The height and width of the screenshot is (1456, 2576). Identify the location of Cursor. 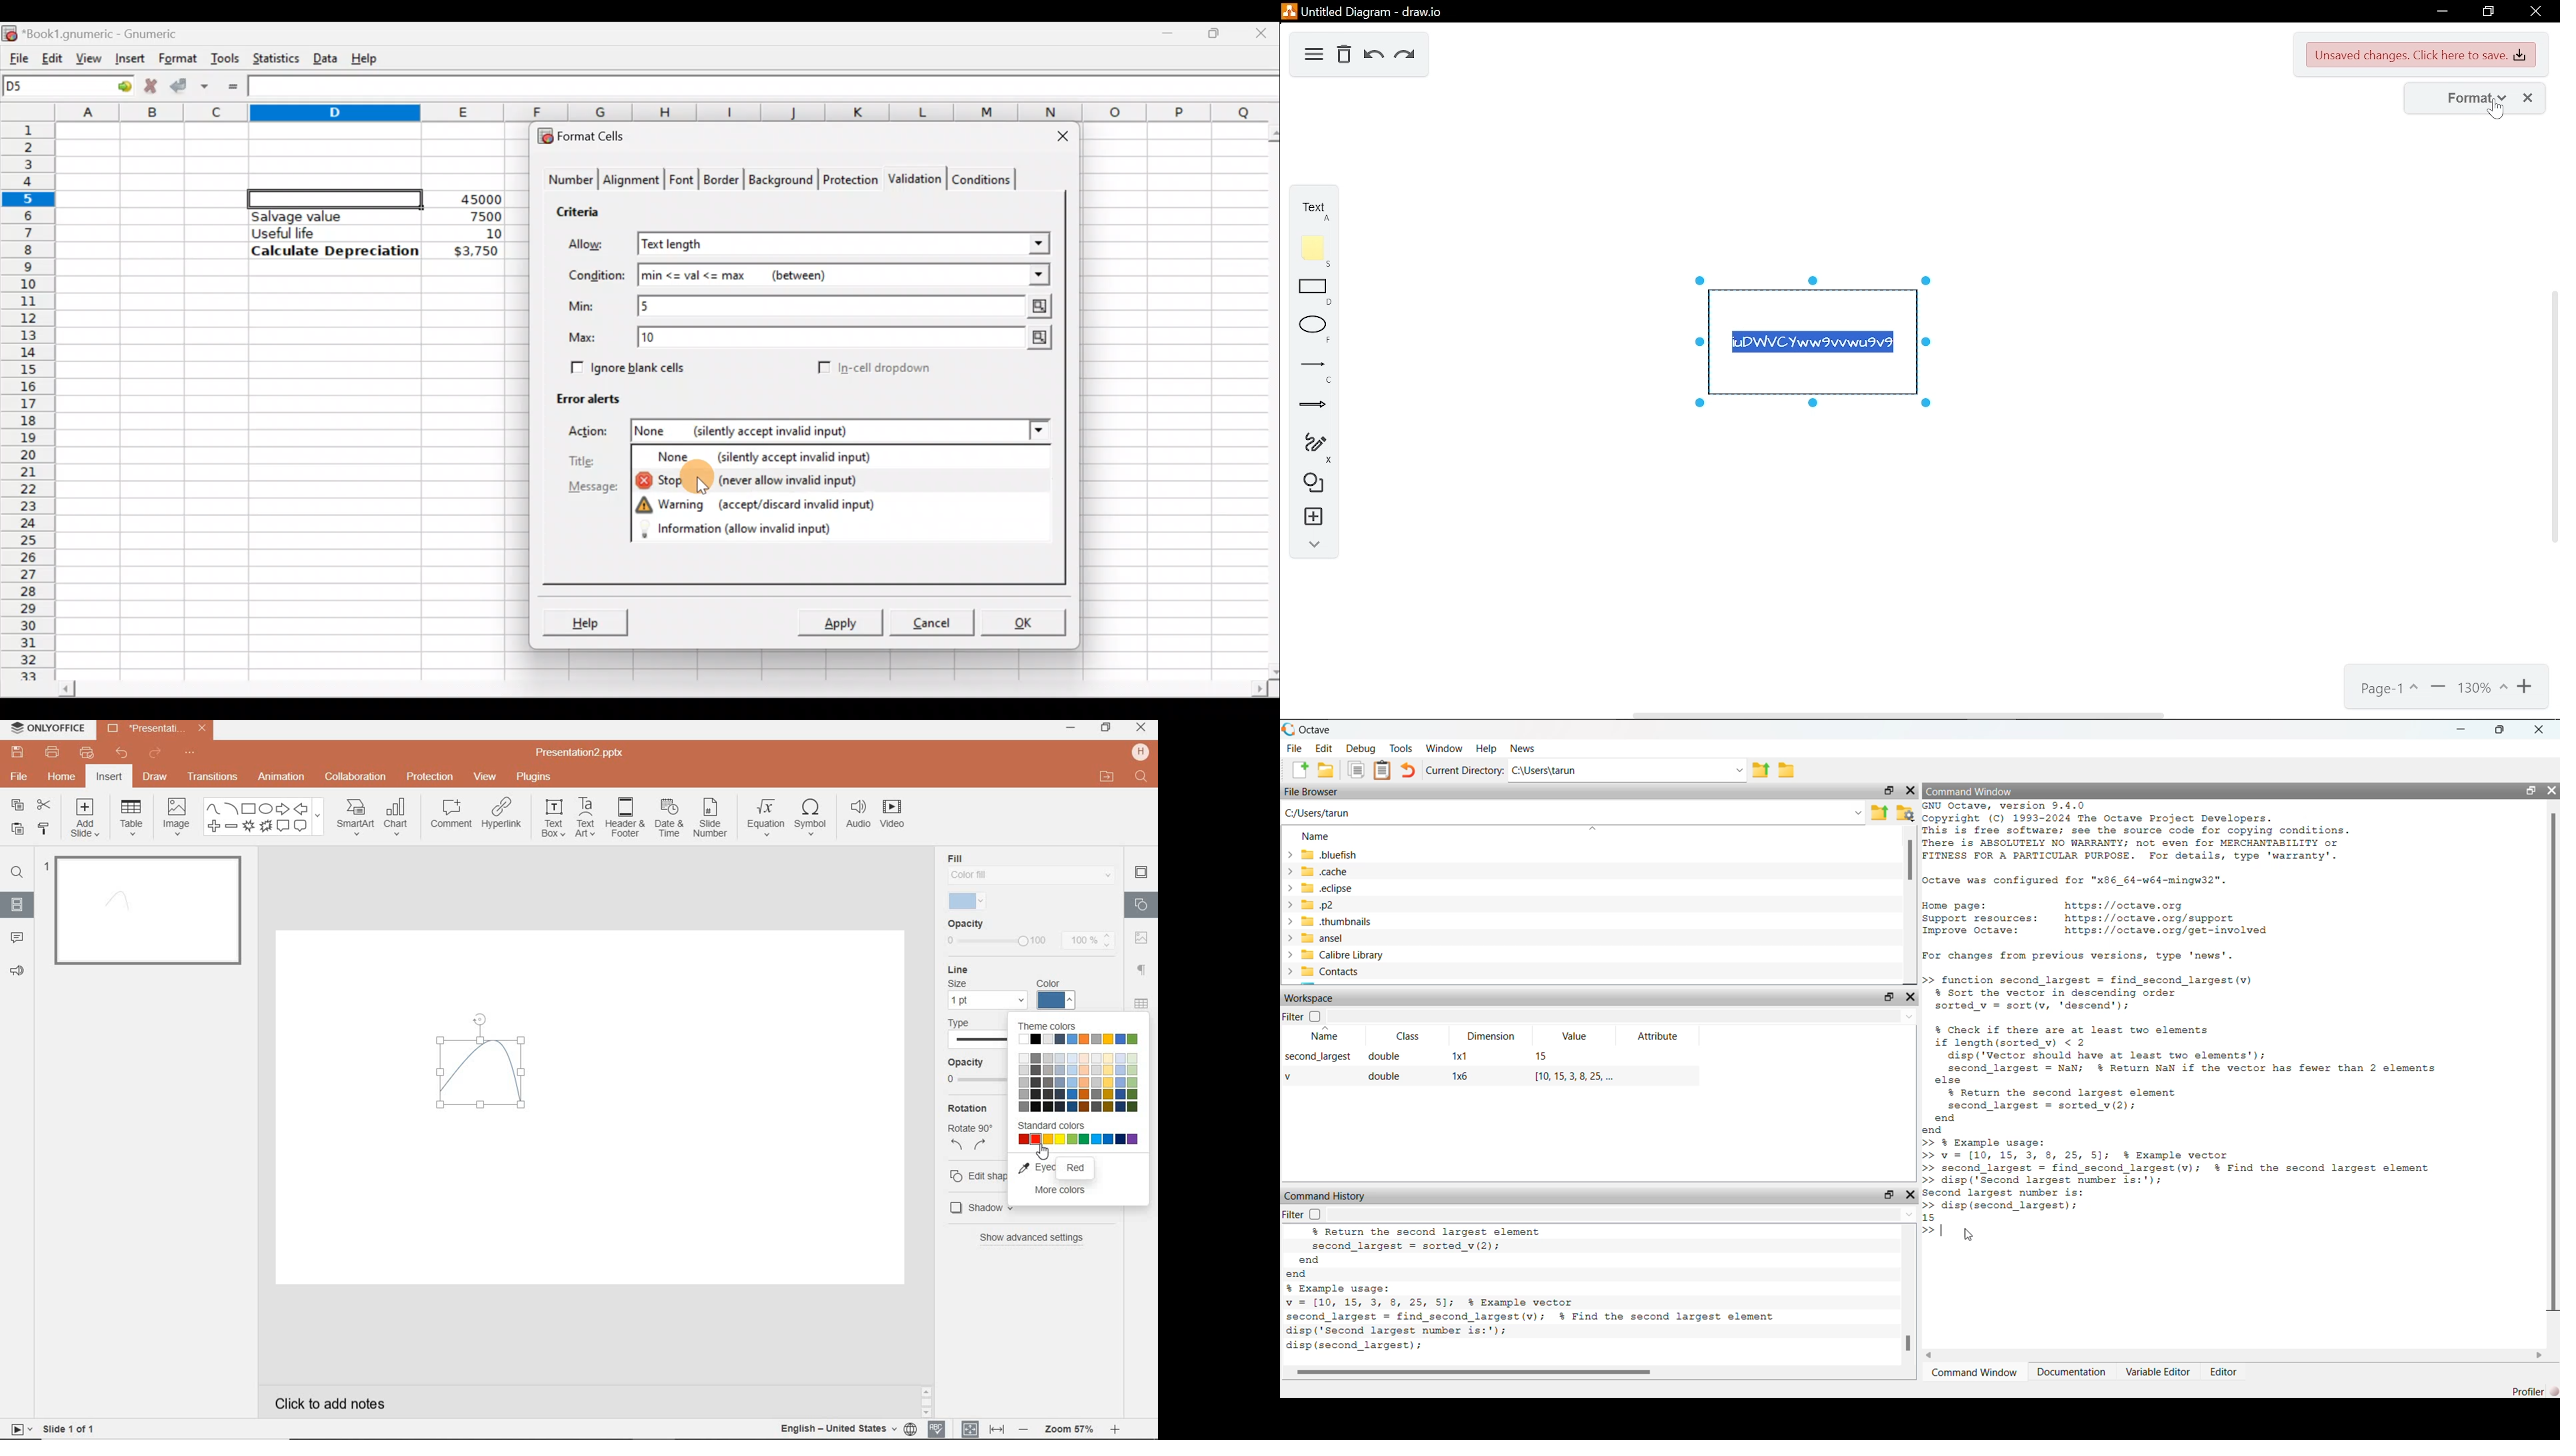
(2502, 116).